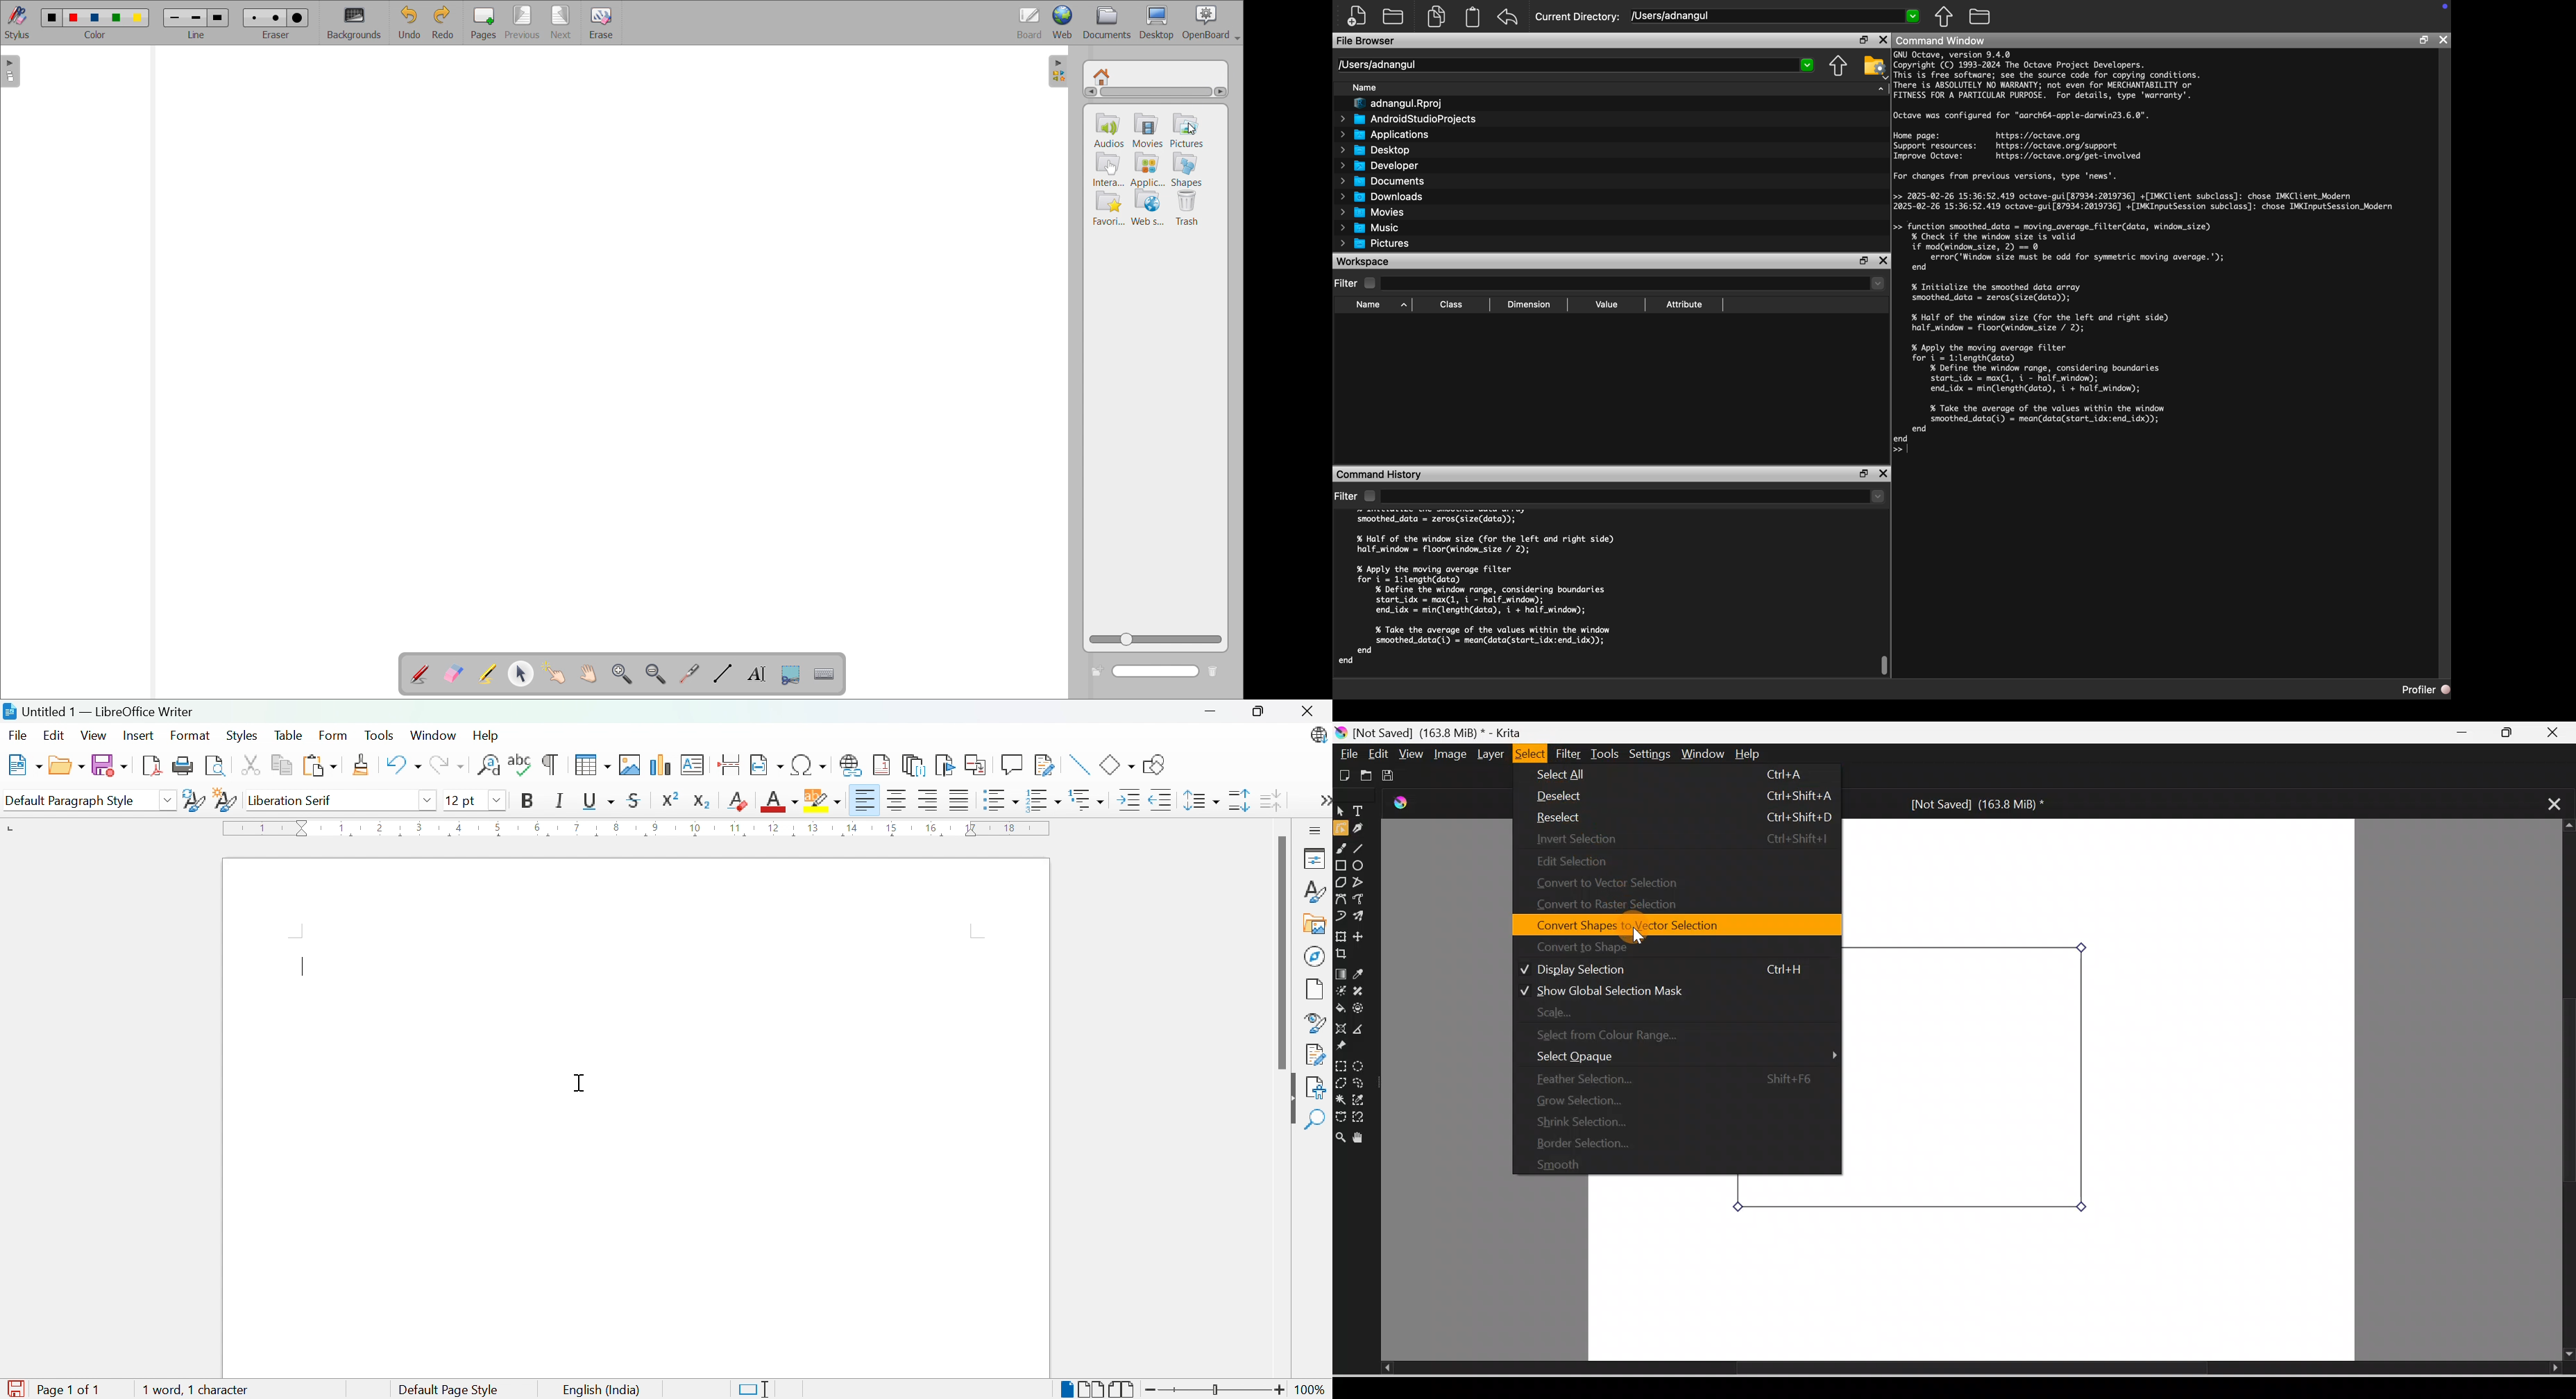  Describe the element at coordinates (1215, 1389) in the screenshot. I see `Slider` at that location.